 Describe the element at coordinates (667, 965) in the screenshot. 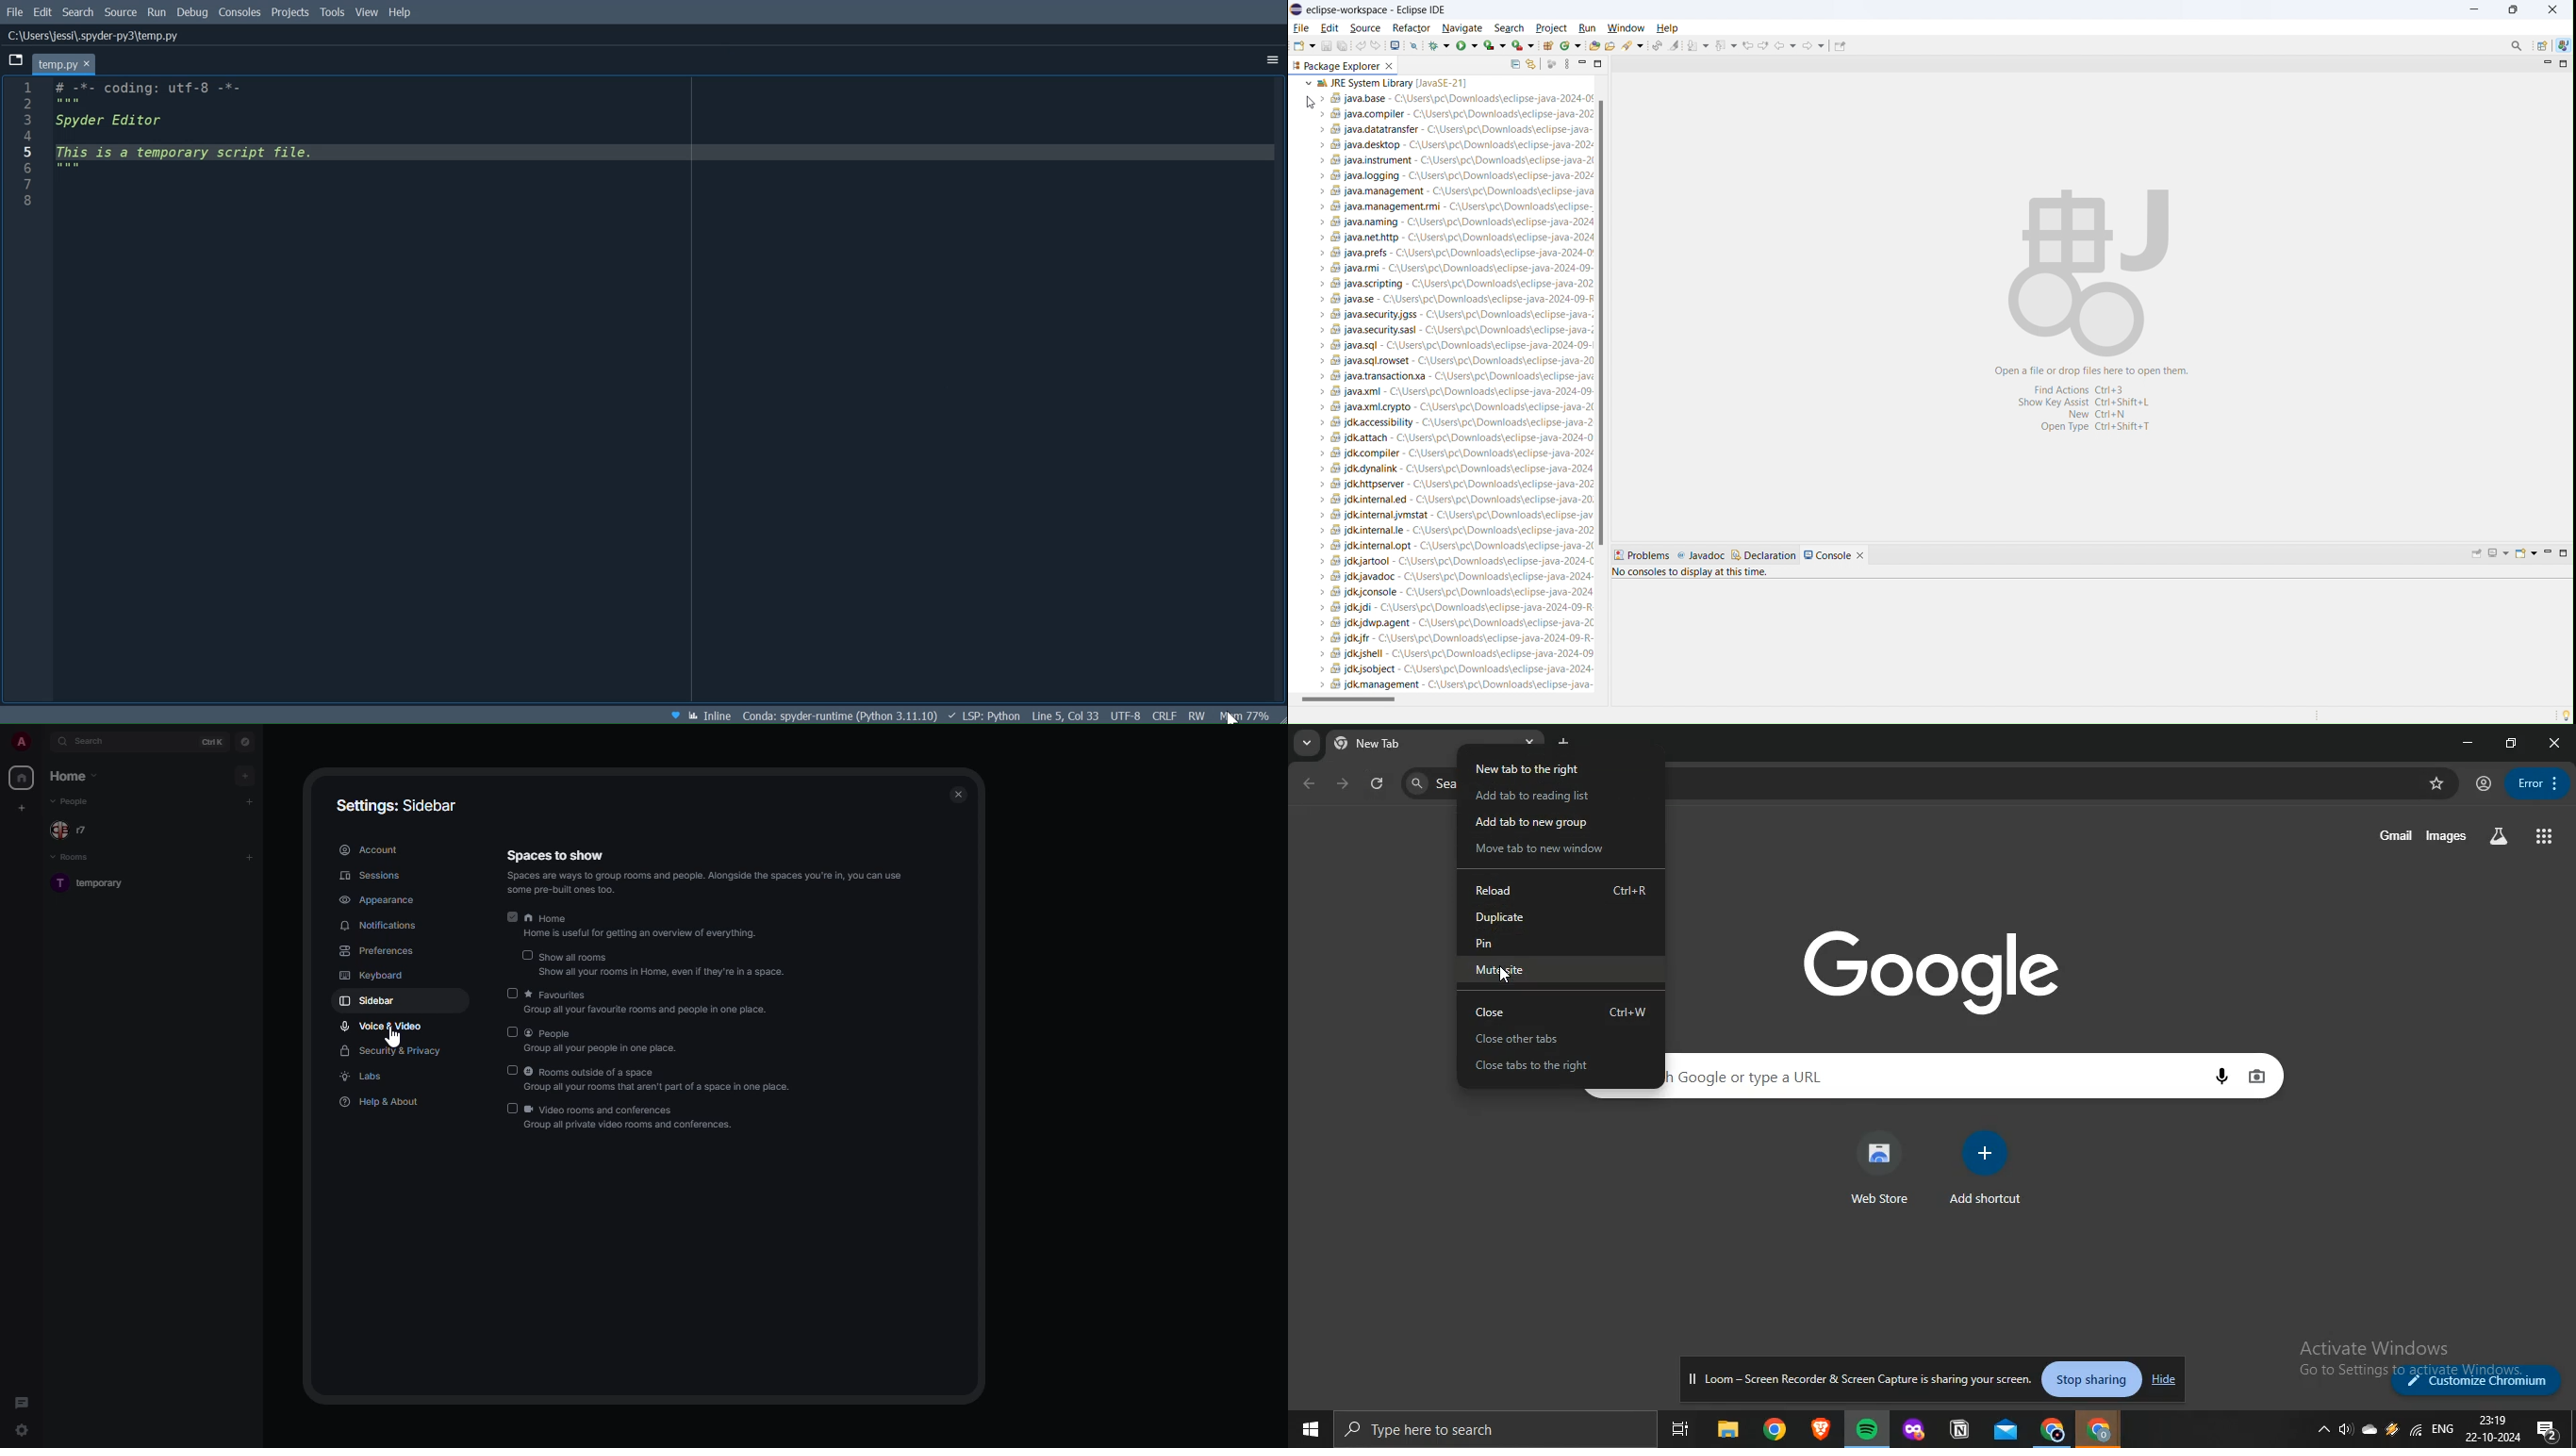

I see `show all rooms` at that location.